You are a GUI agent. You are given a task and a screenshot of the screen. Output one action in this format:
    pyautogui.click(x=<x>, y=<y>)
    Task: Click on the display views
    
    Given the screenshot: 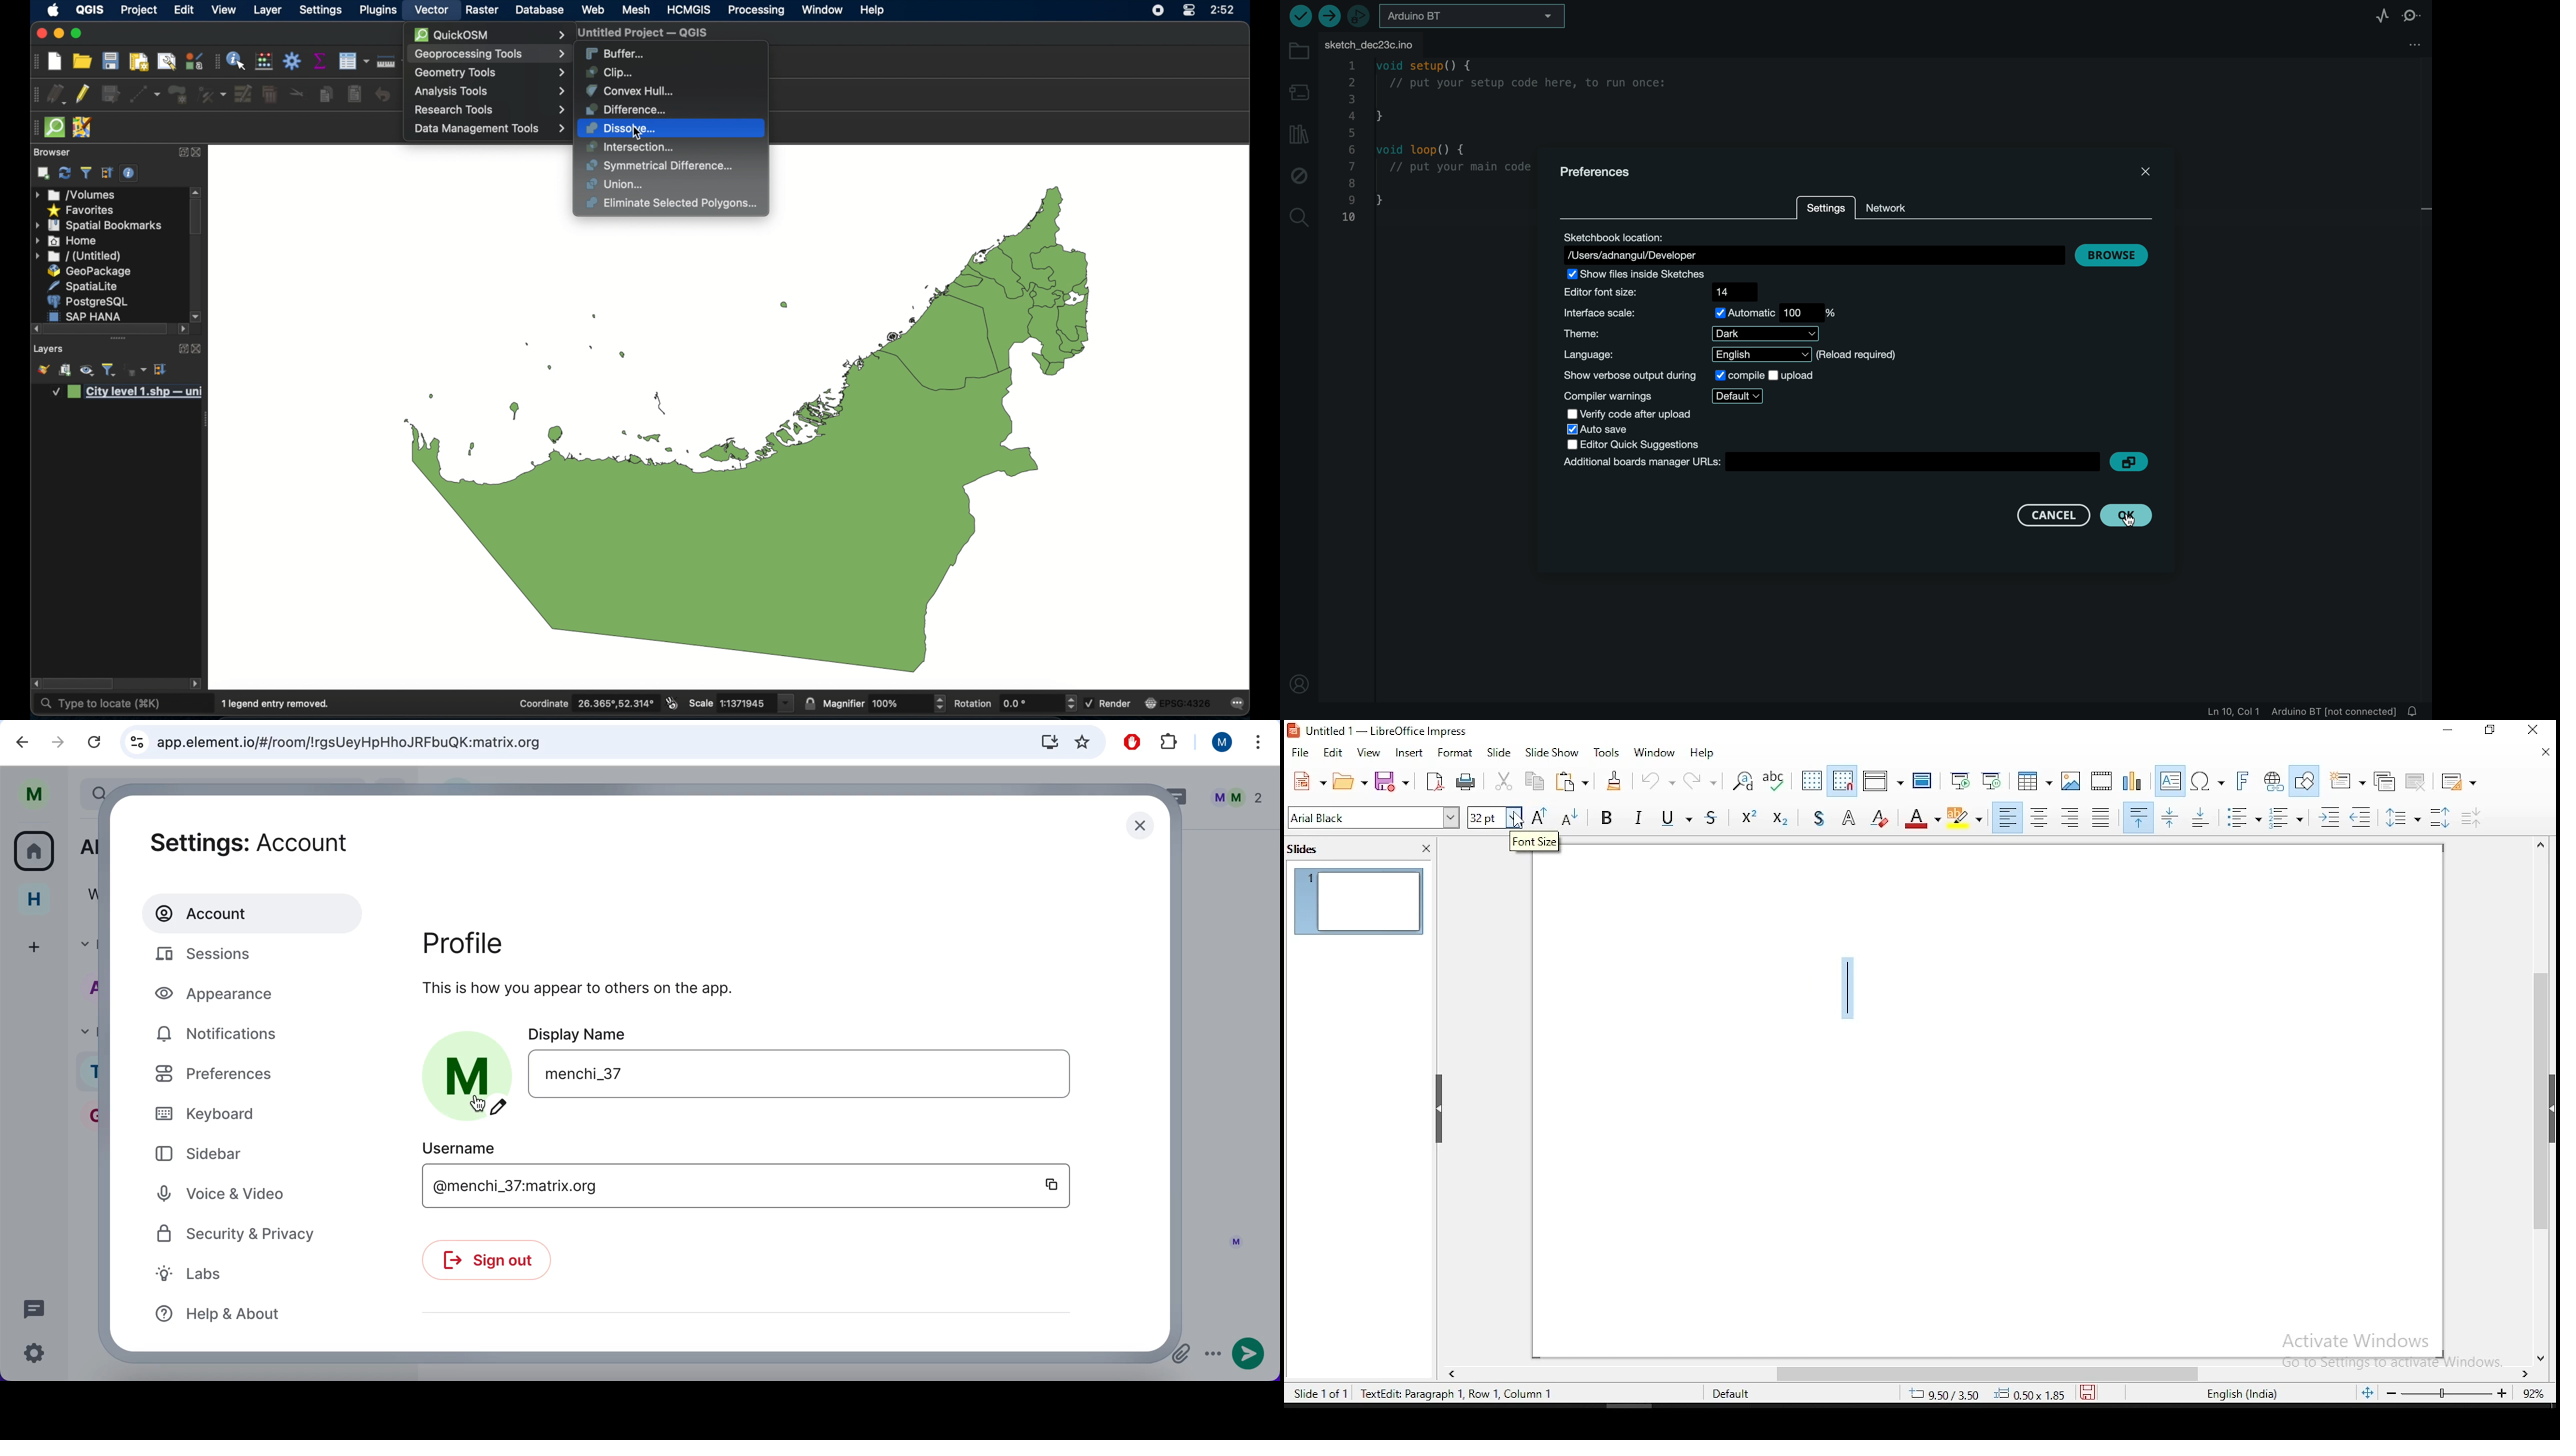 What is the action you would take?
    pyautogui.click(x=1883, y=780)
    